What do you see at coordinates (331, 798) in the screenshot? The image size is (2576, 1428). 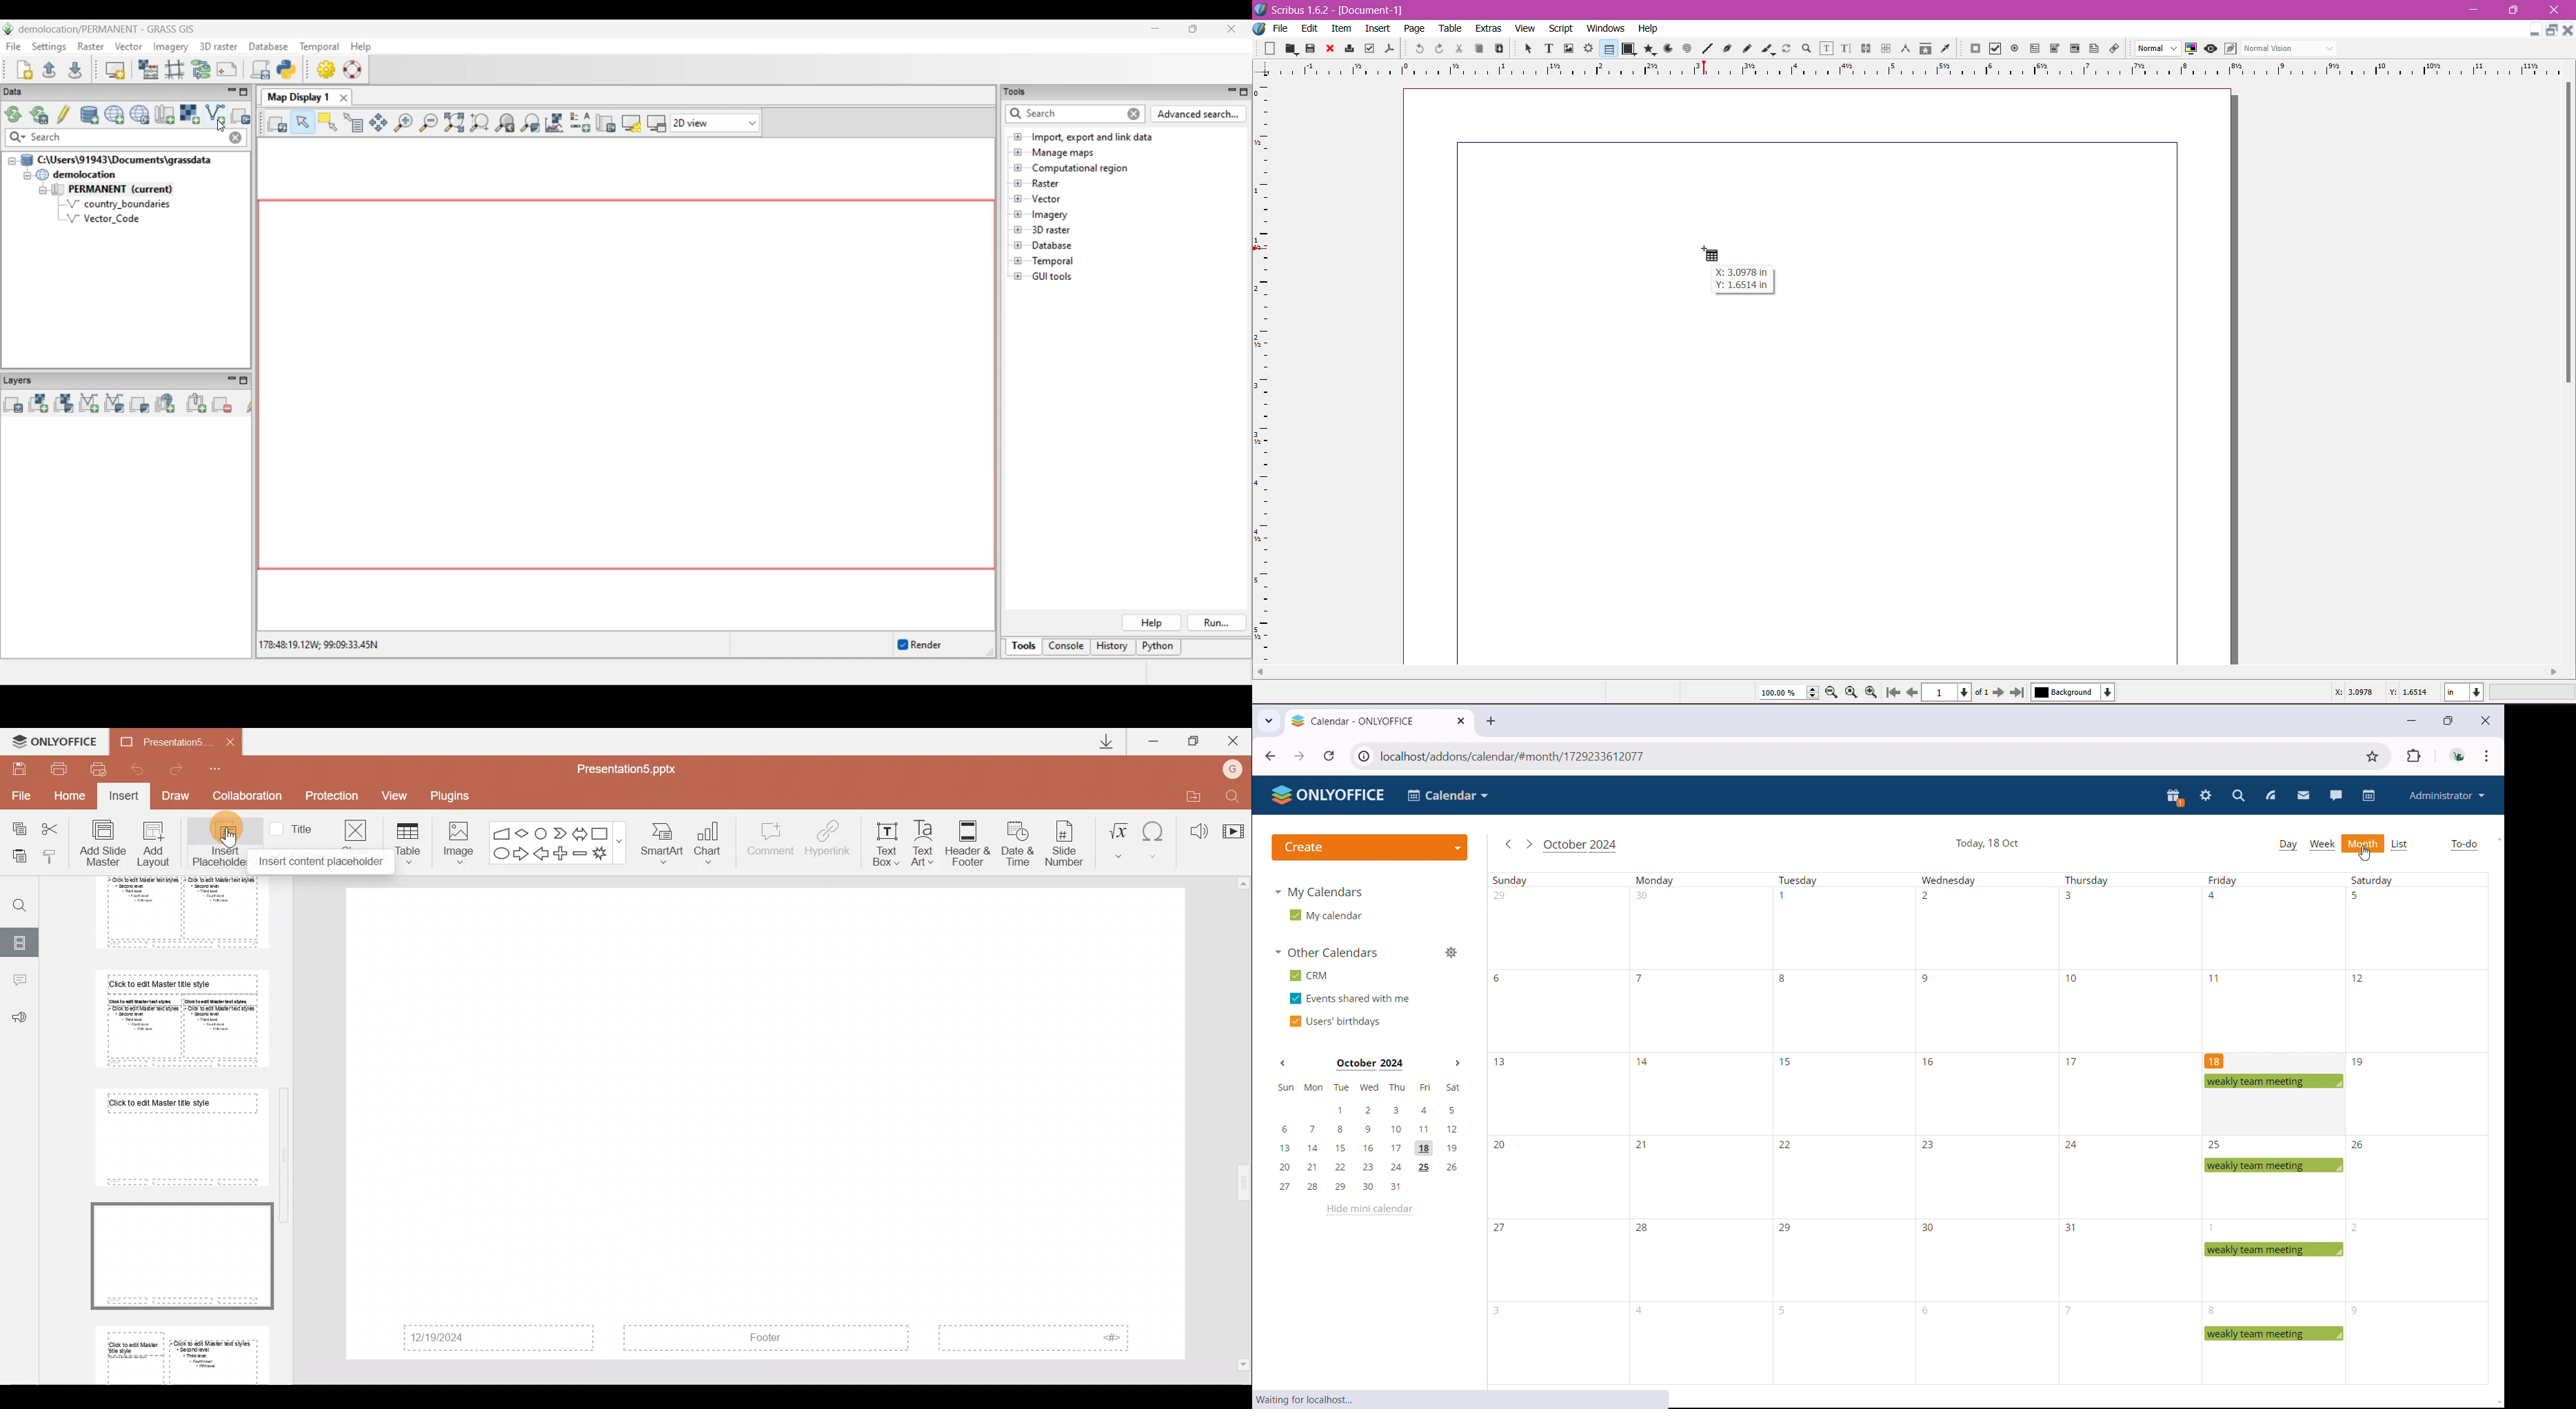 I see `Protection` at bounding box center [331, 798].